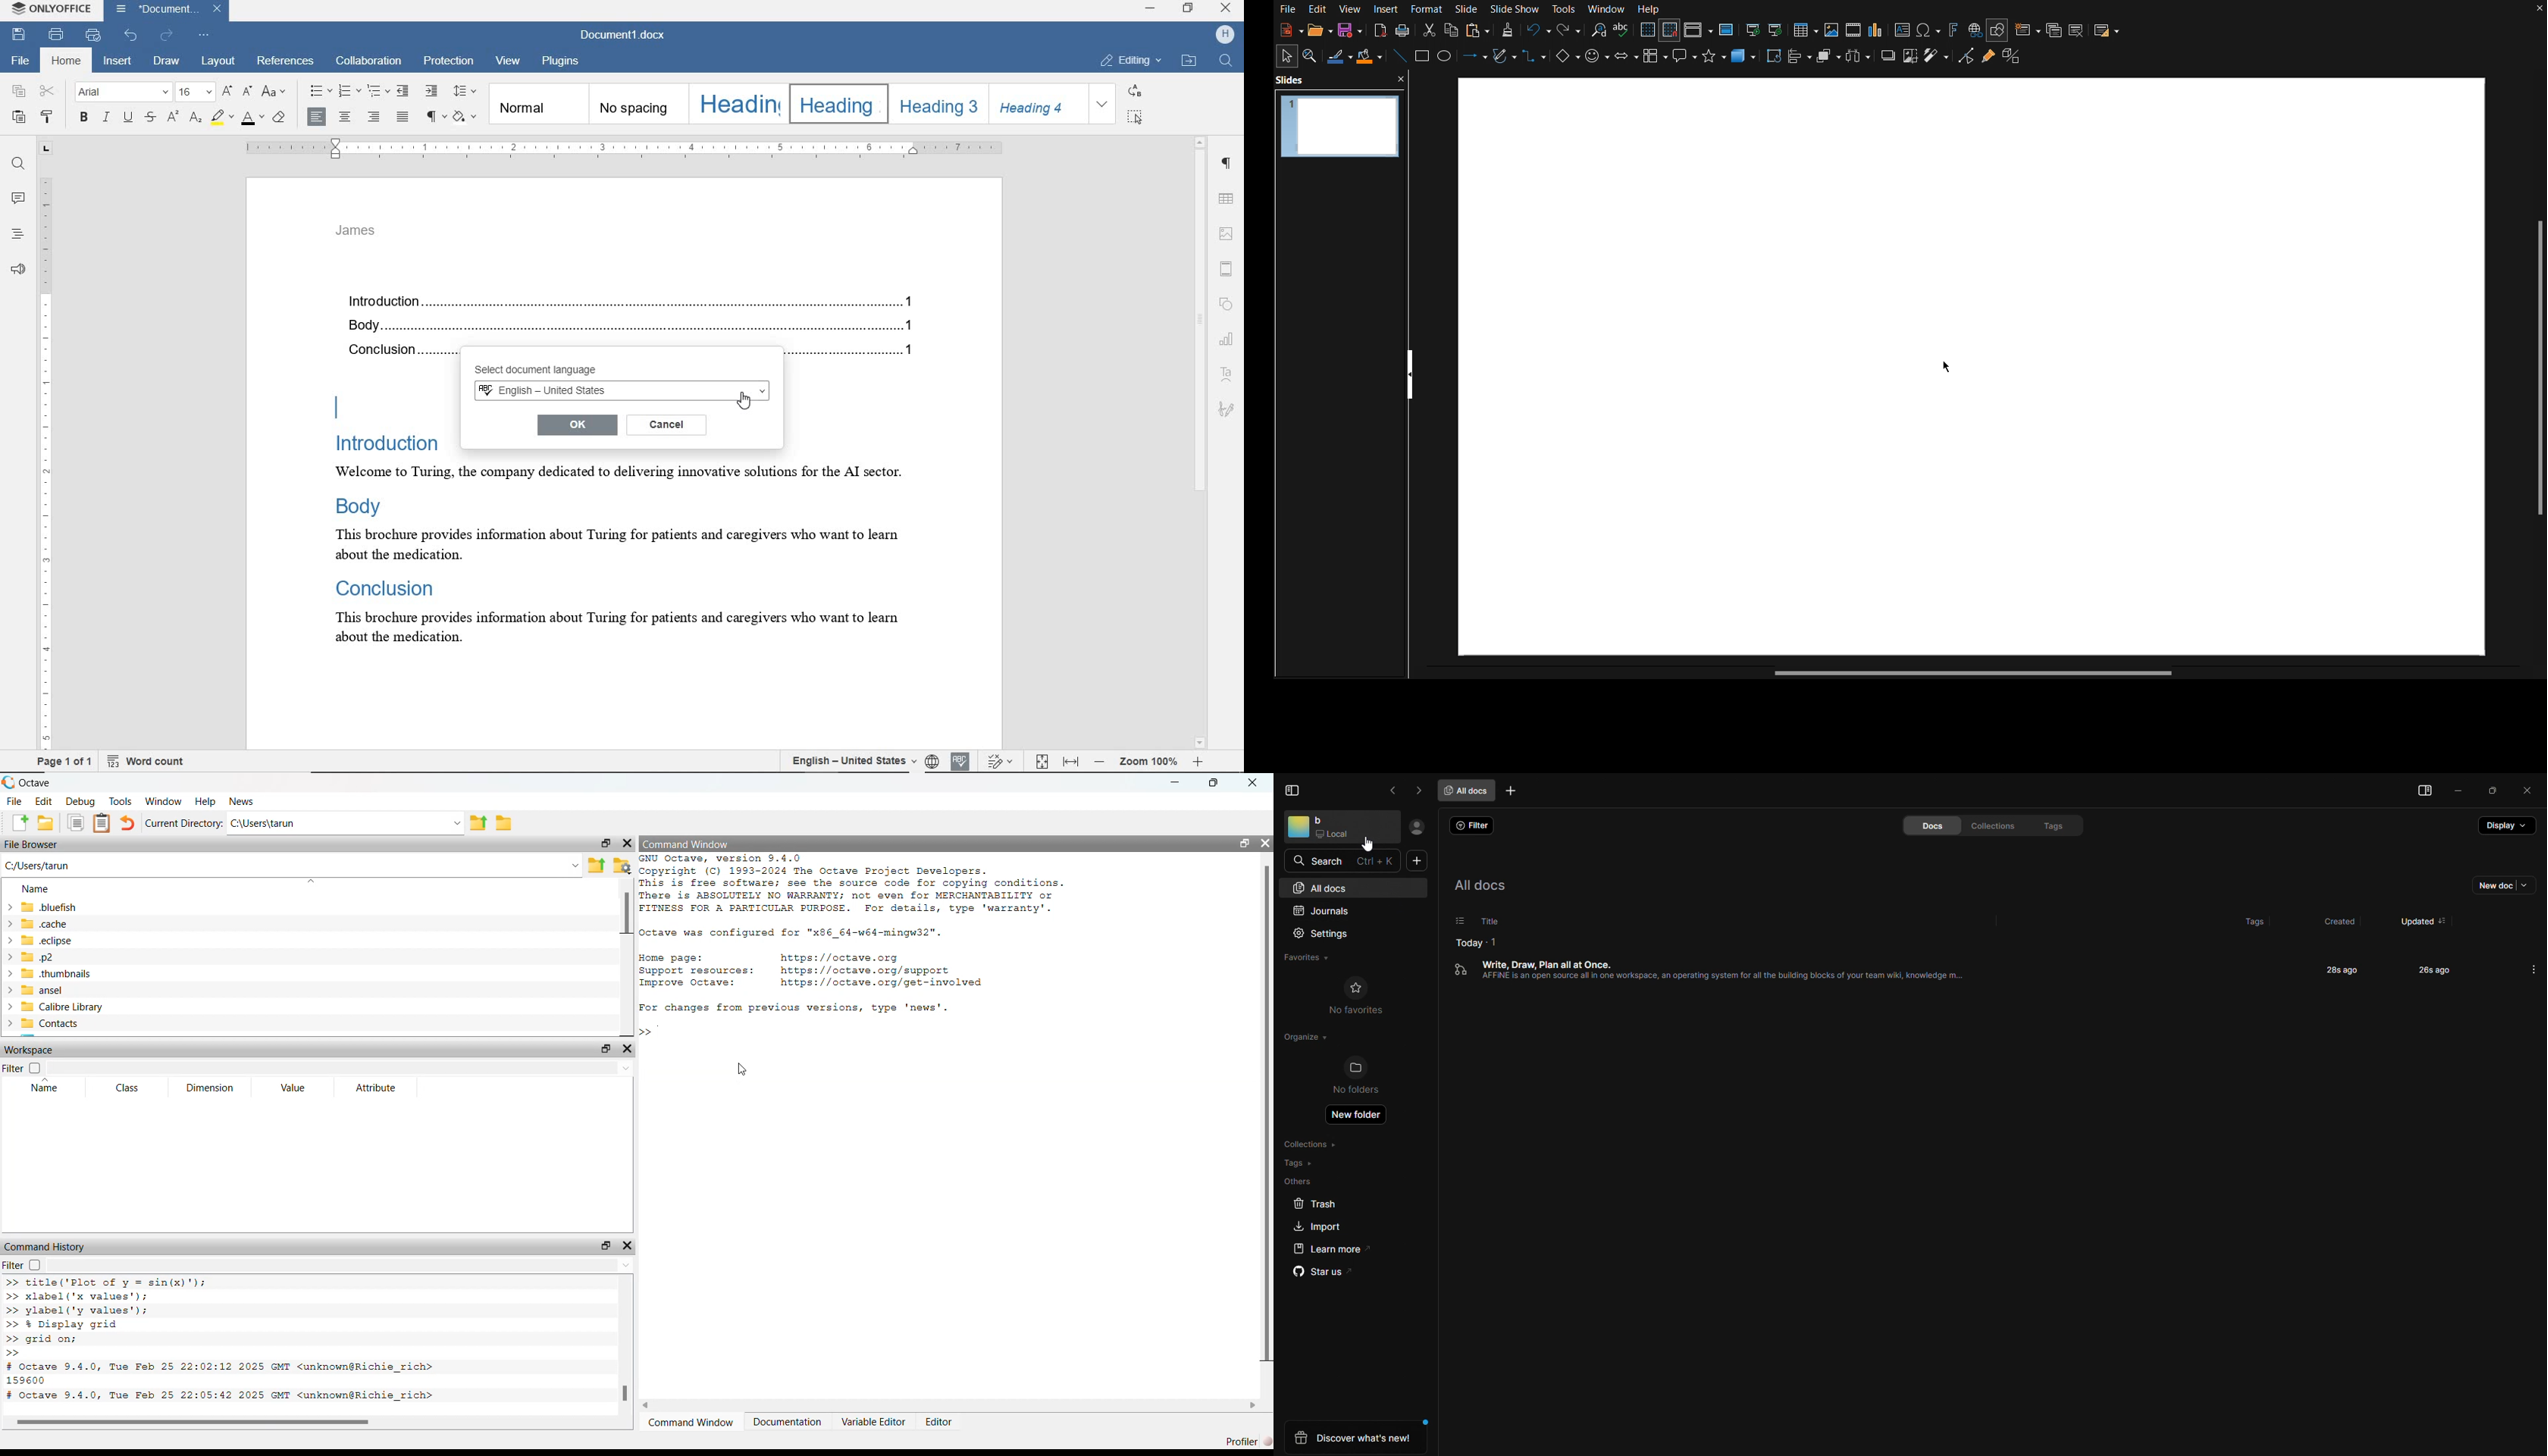  I want to click on Filter checkbox, so click(23, 1264).